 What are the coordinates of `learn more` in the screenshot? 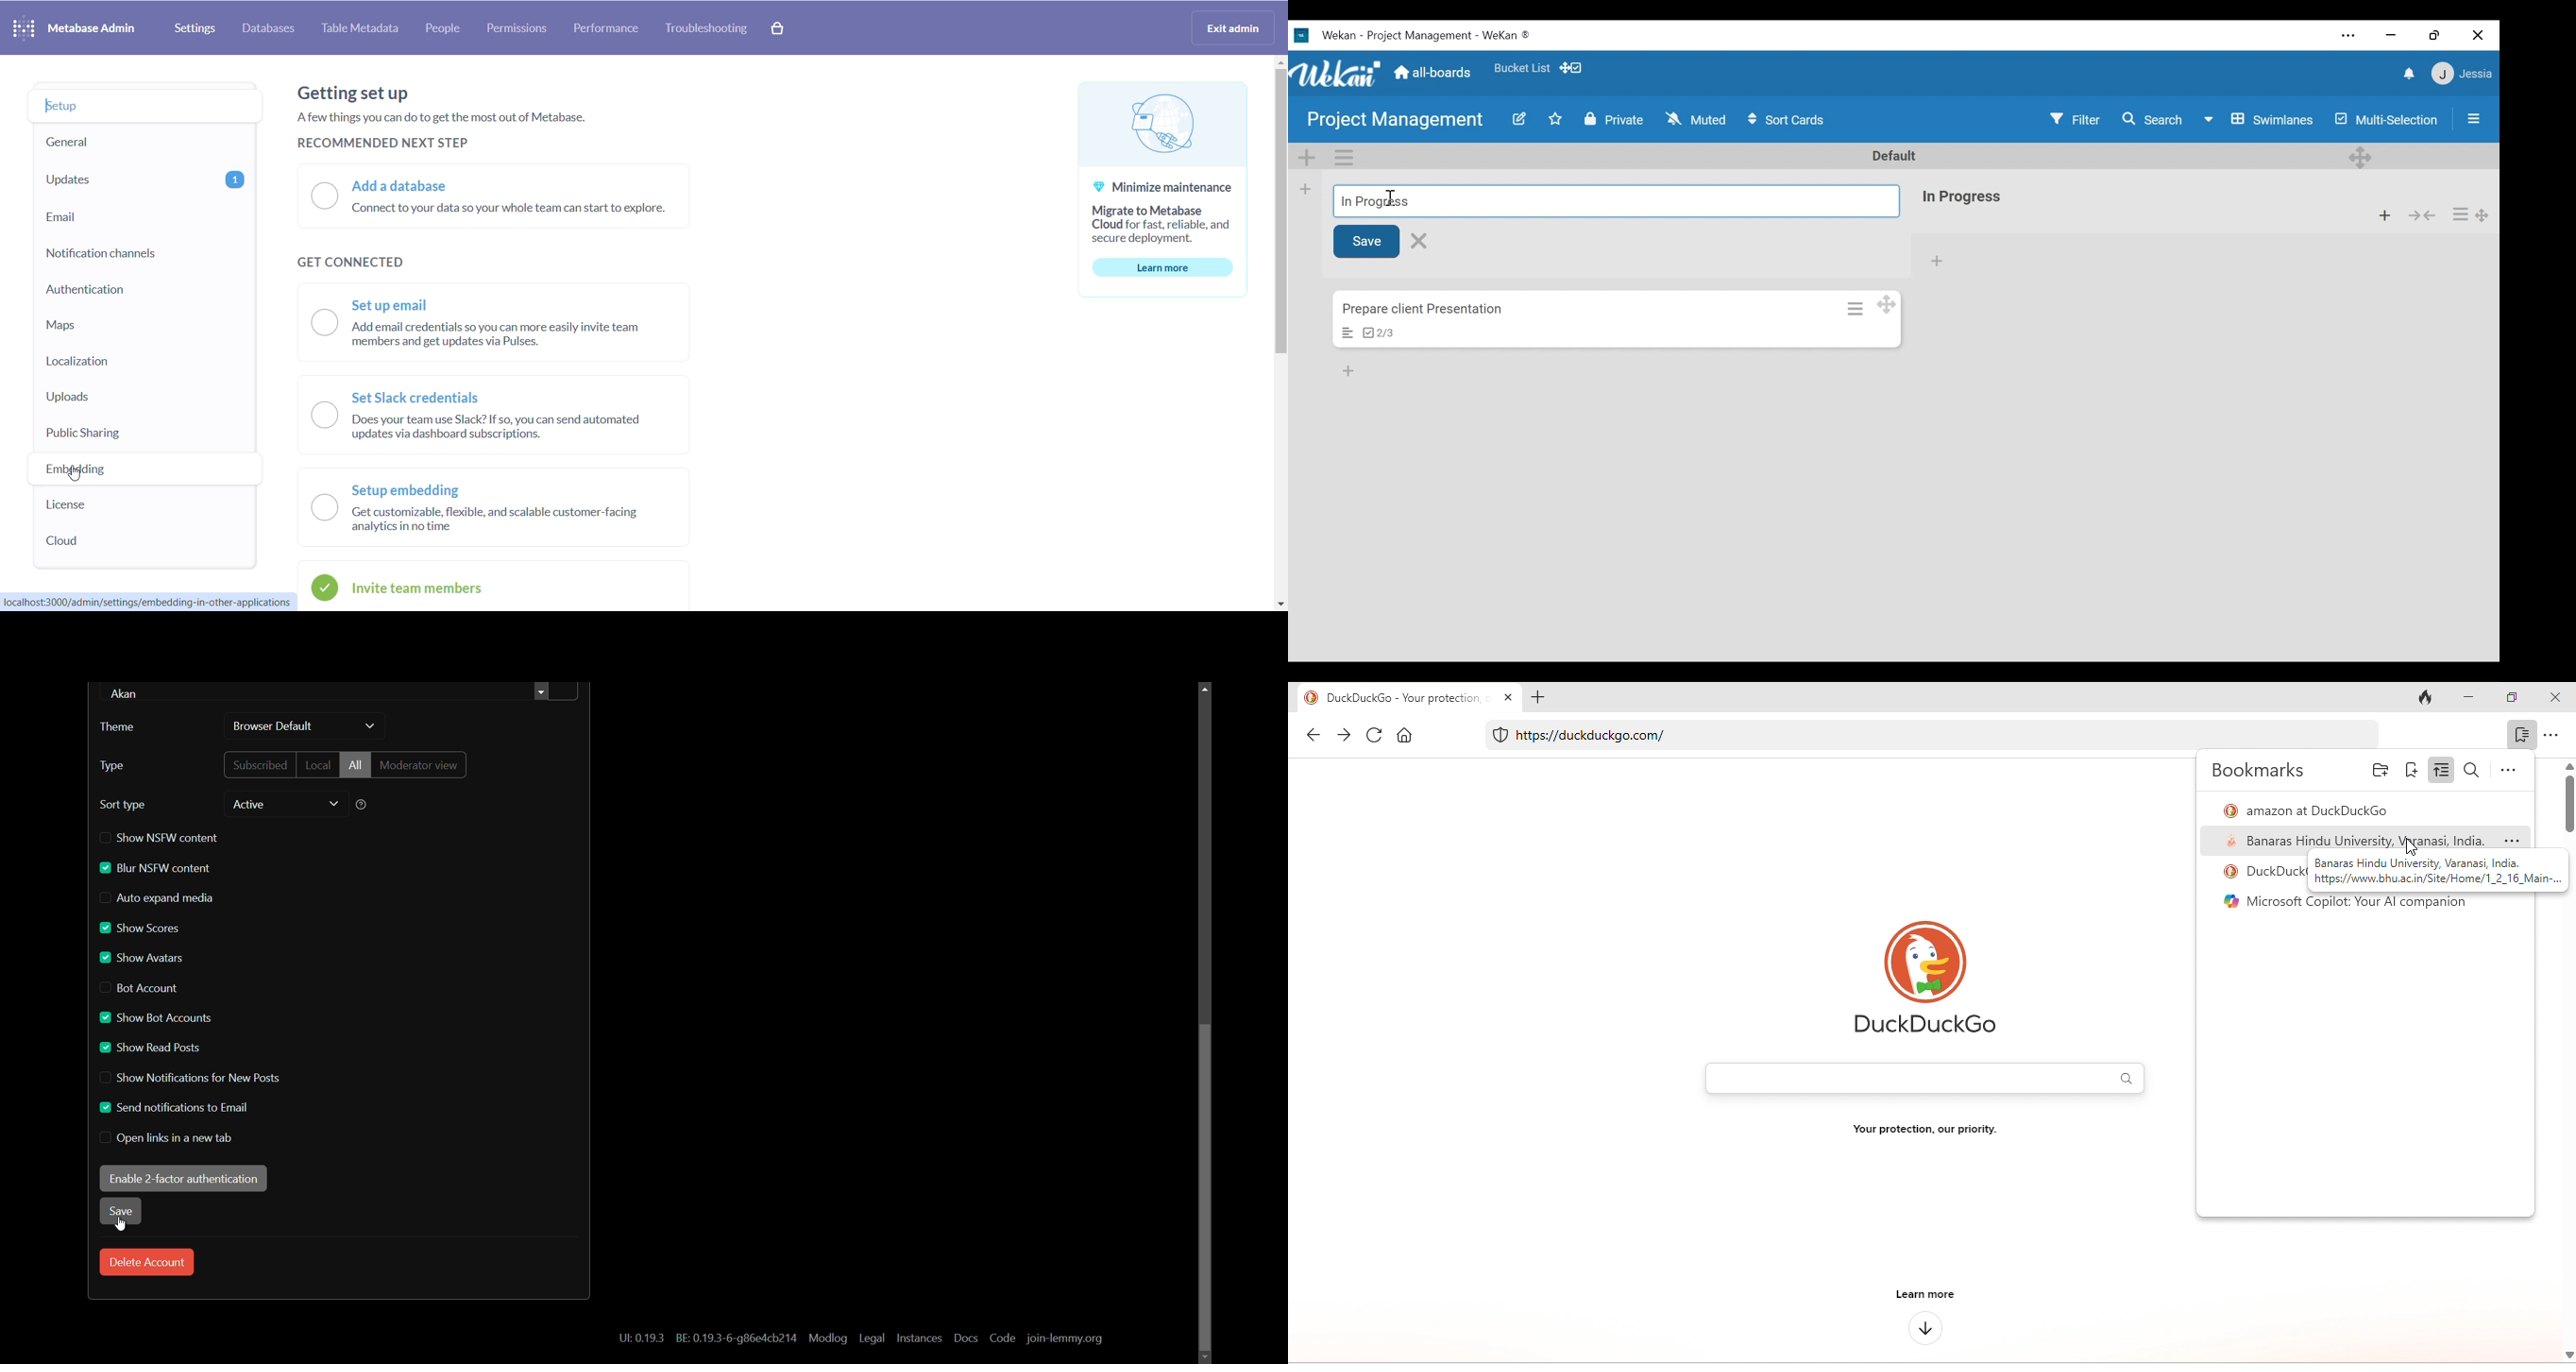 It's located at (1159, 270).